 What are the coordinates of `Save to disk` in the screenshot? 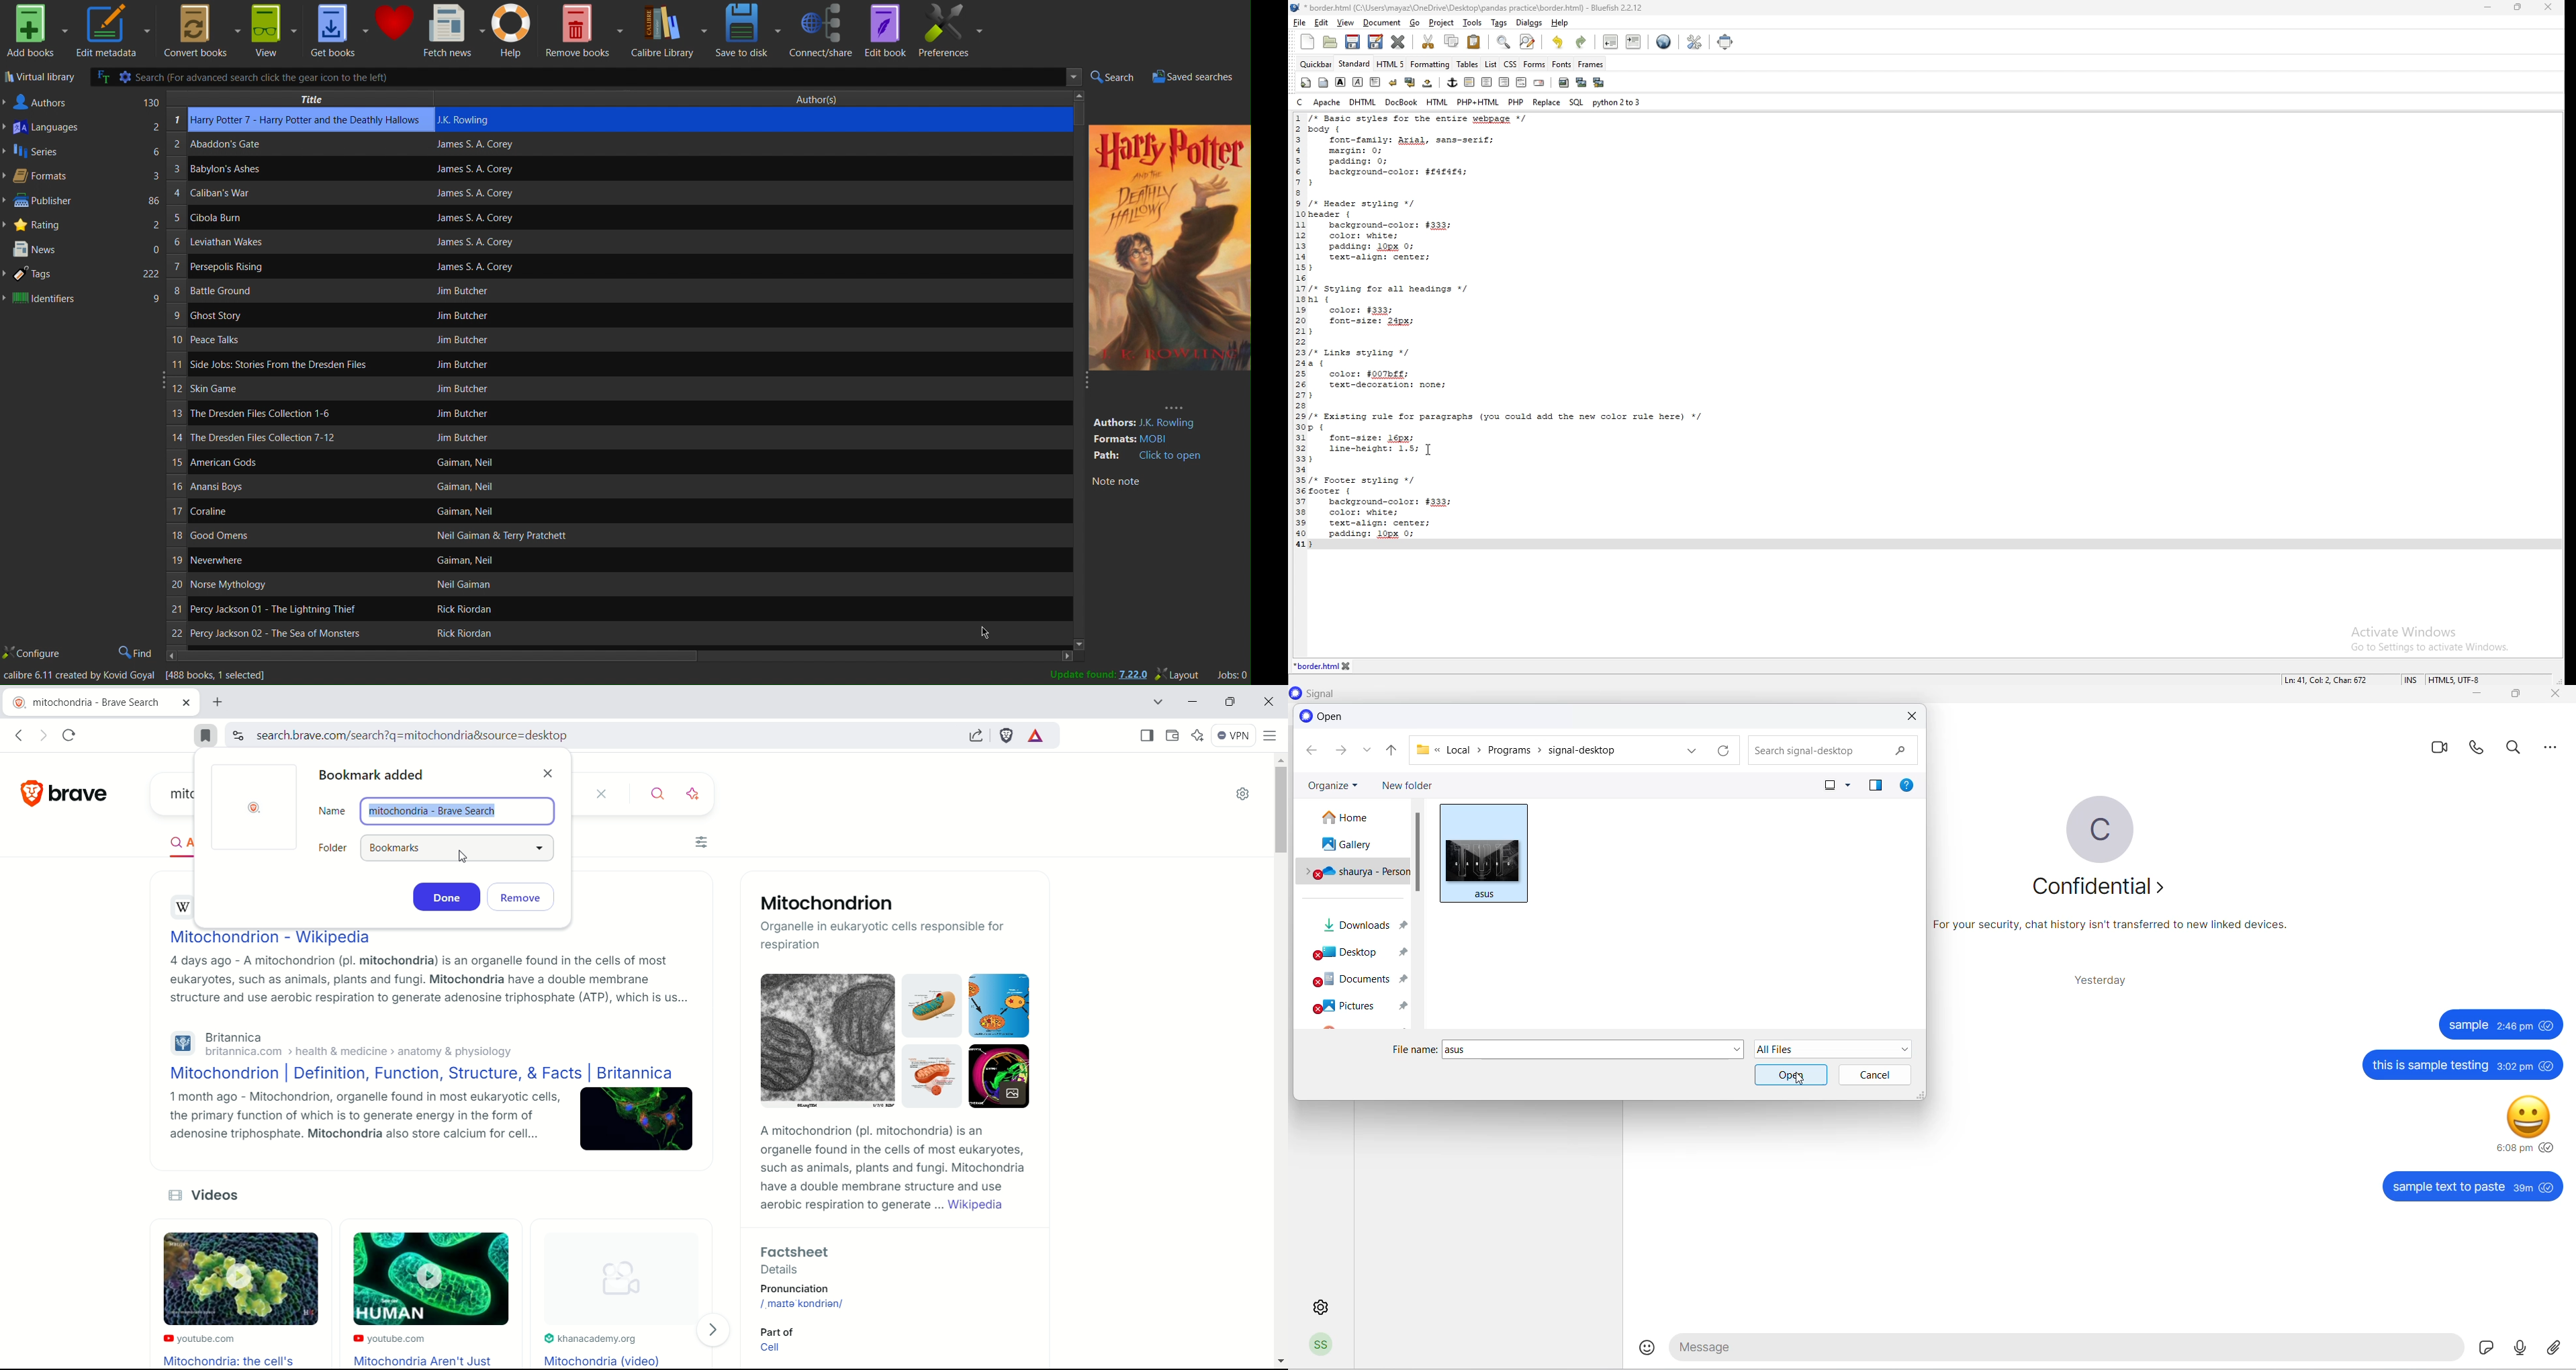 It's located at (750, 31).